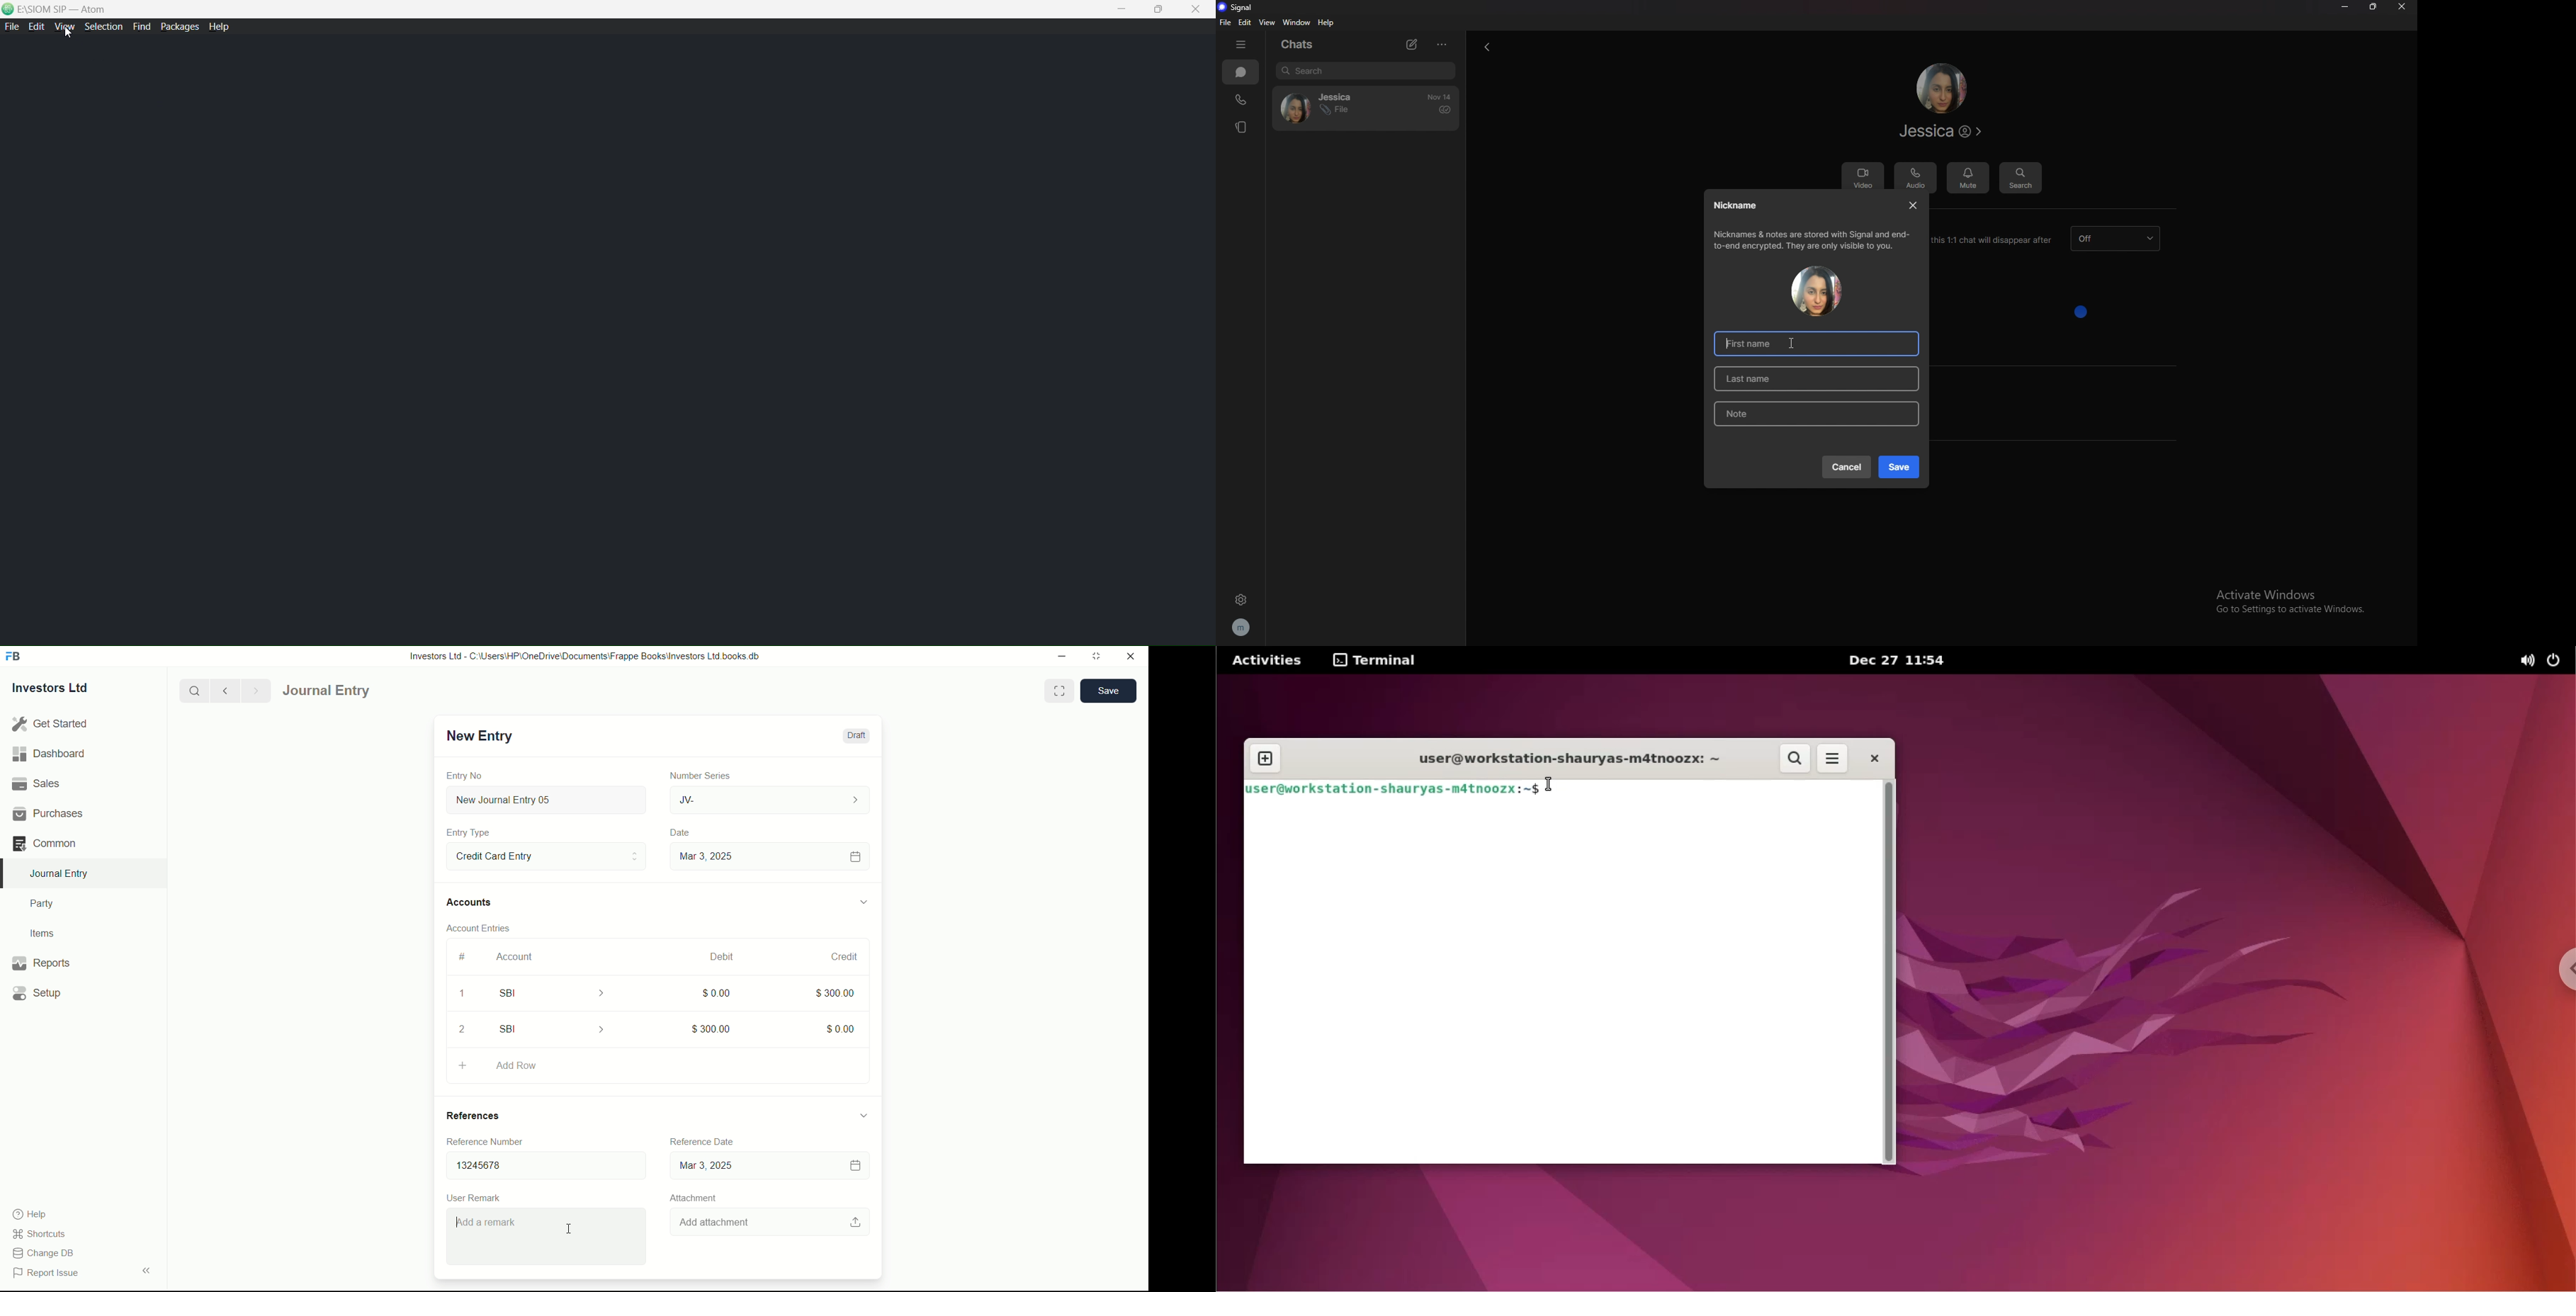 Image resolution: width=2576 pixels, height=1316 pixels. What do you see at coordinates (1122, 7) in the screenshot?
I see `minimize` at bounding box center [1122, 7].